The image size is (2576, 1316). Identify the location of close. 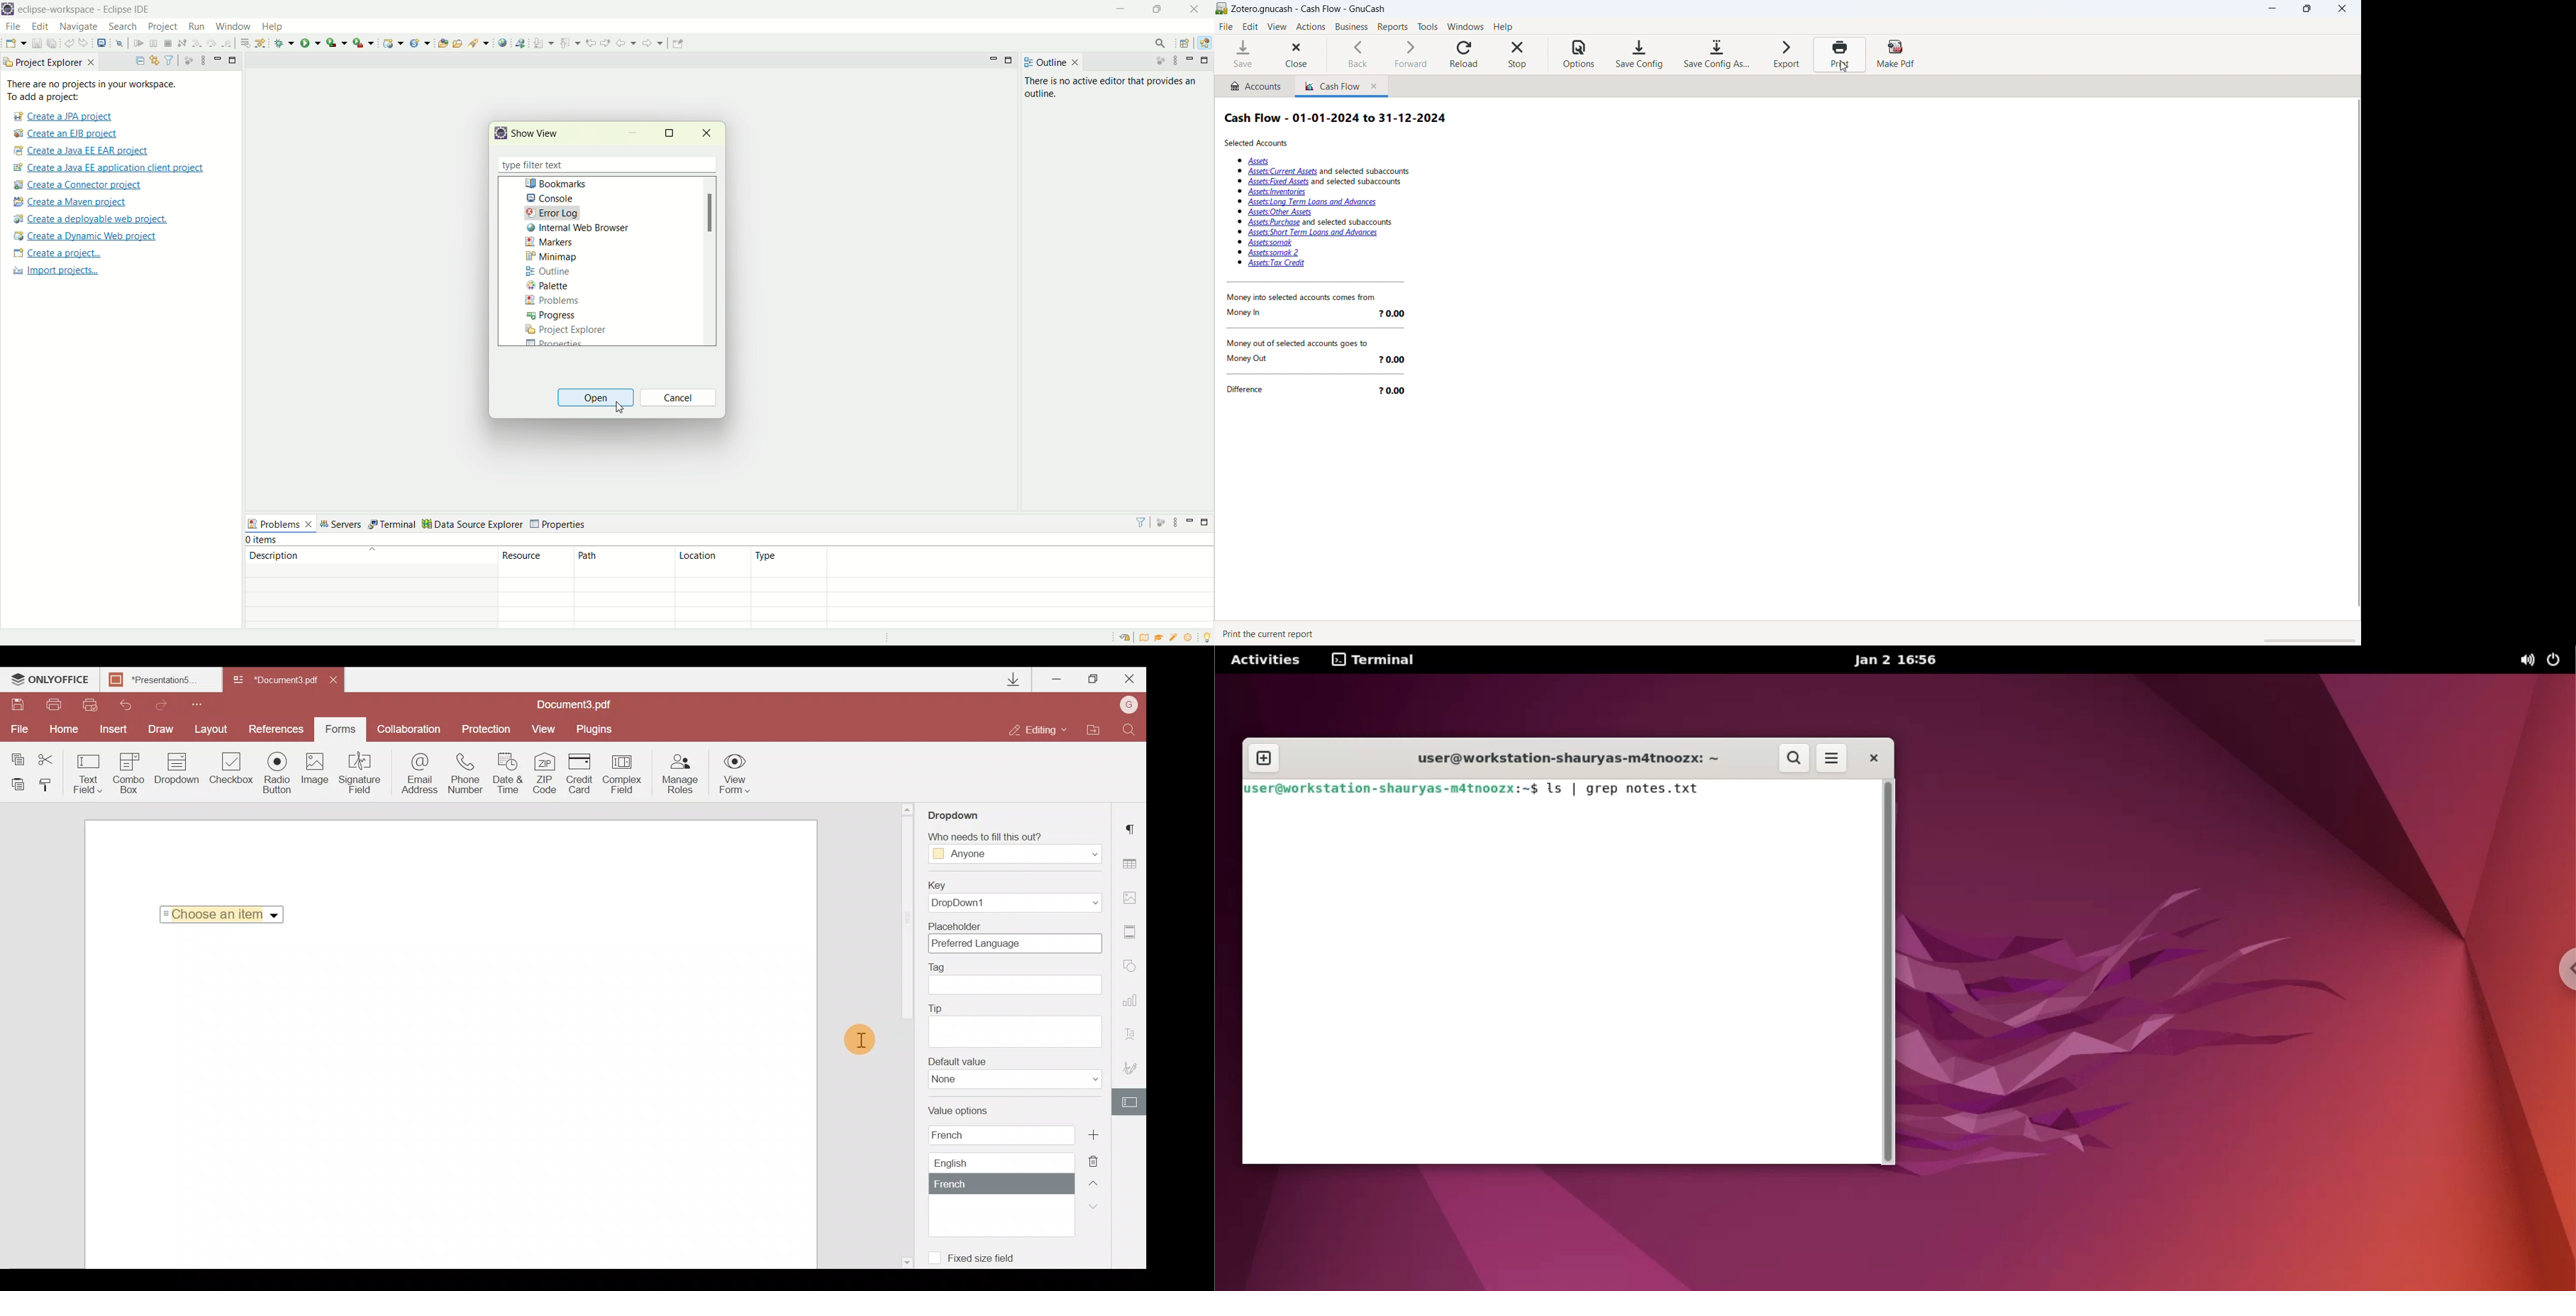
(1199, 9).